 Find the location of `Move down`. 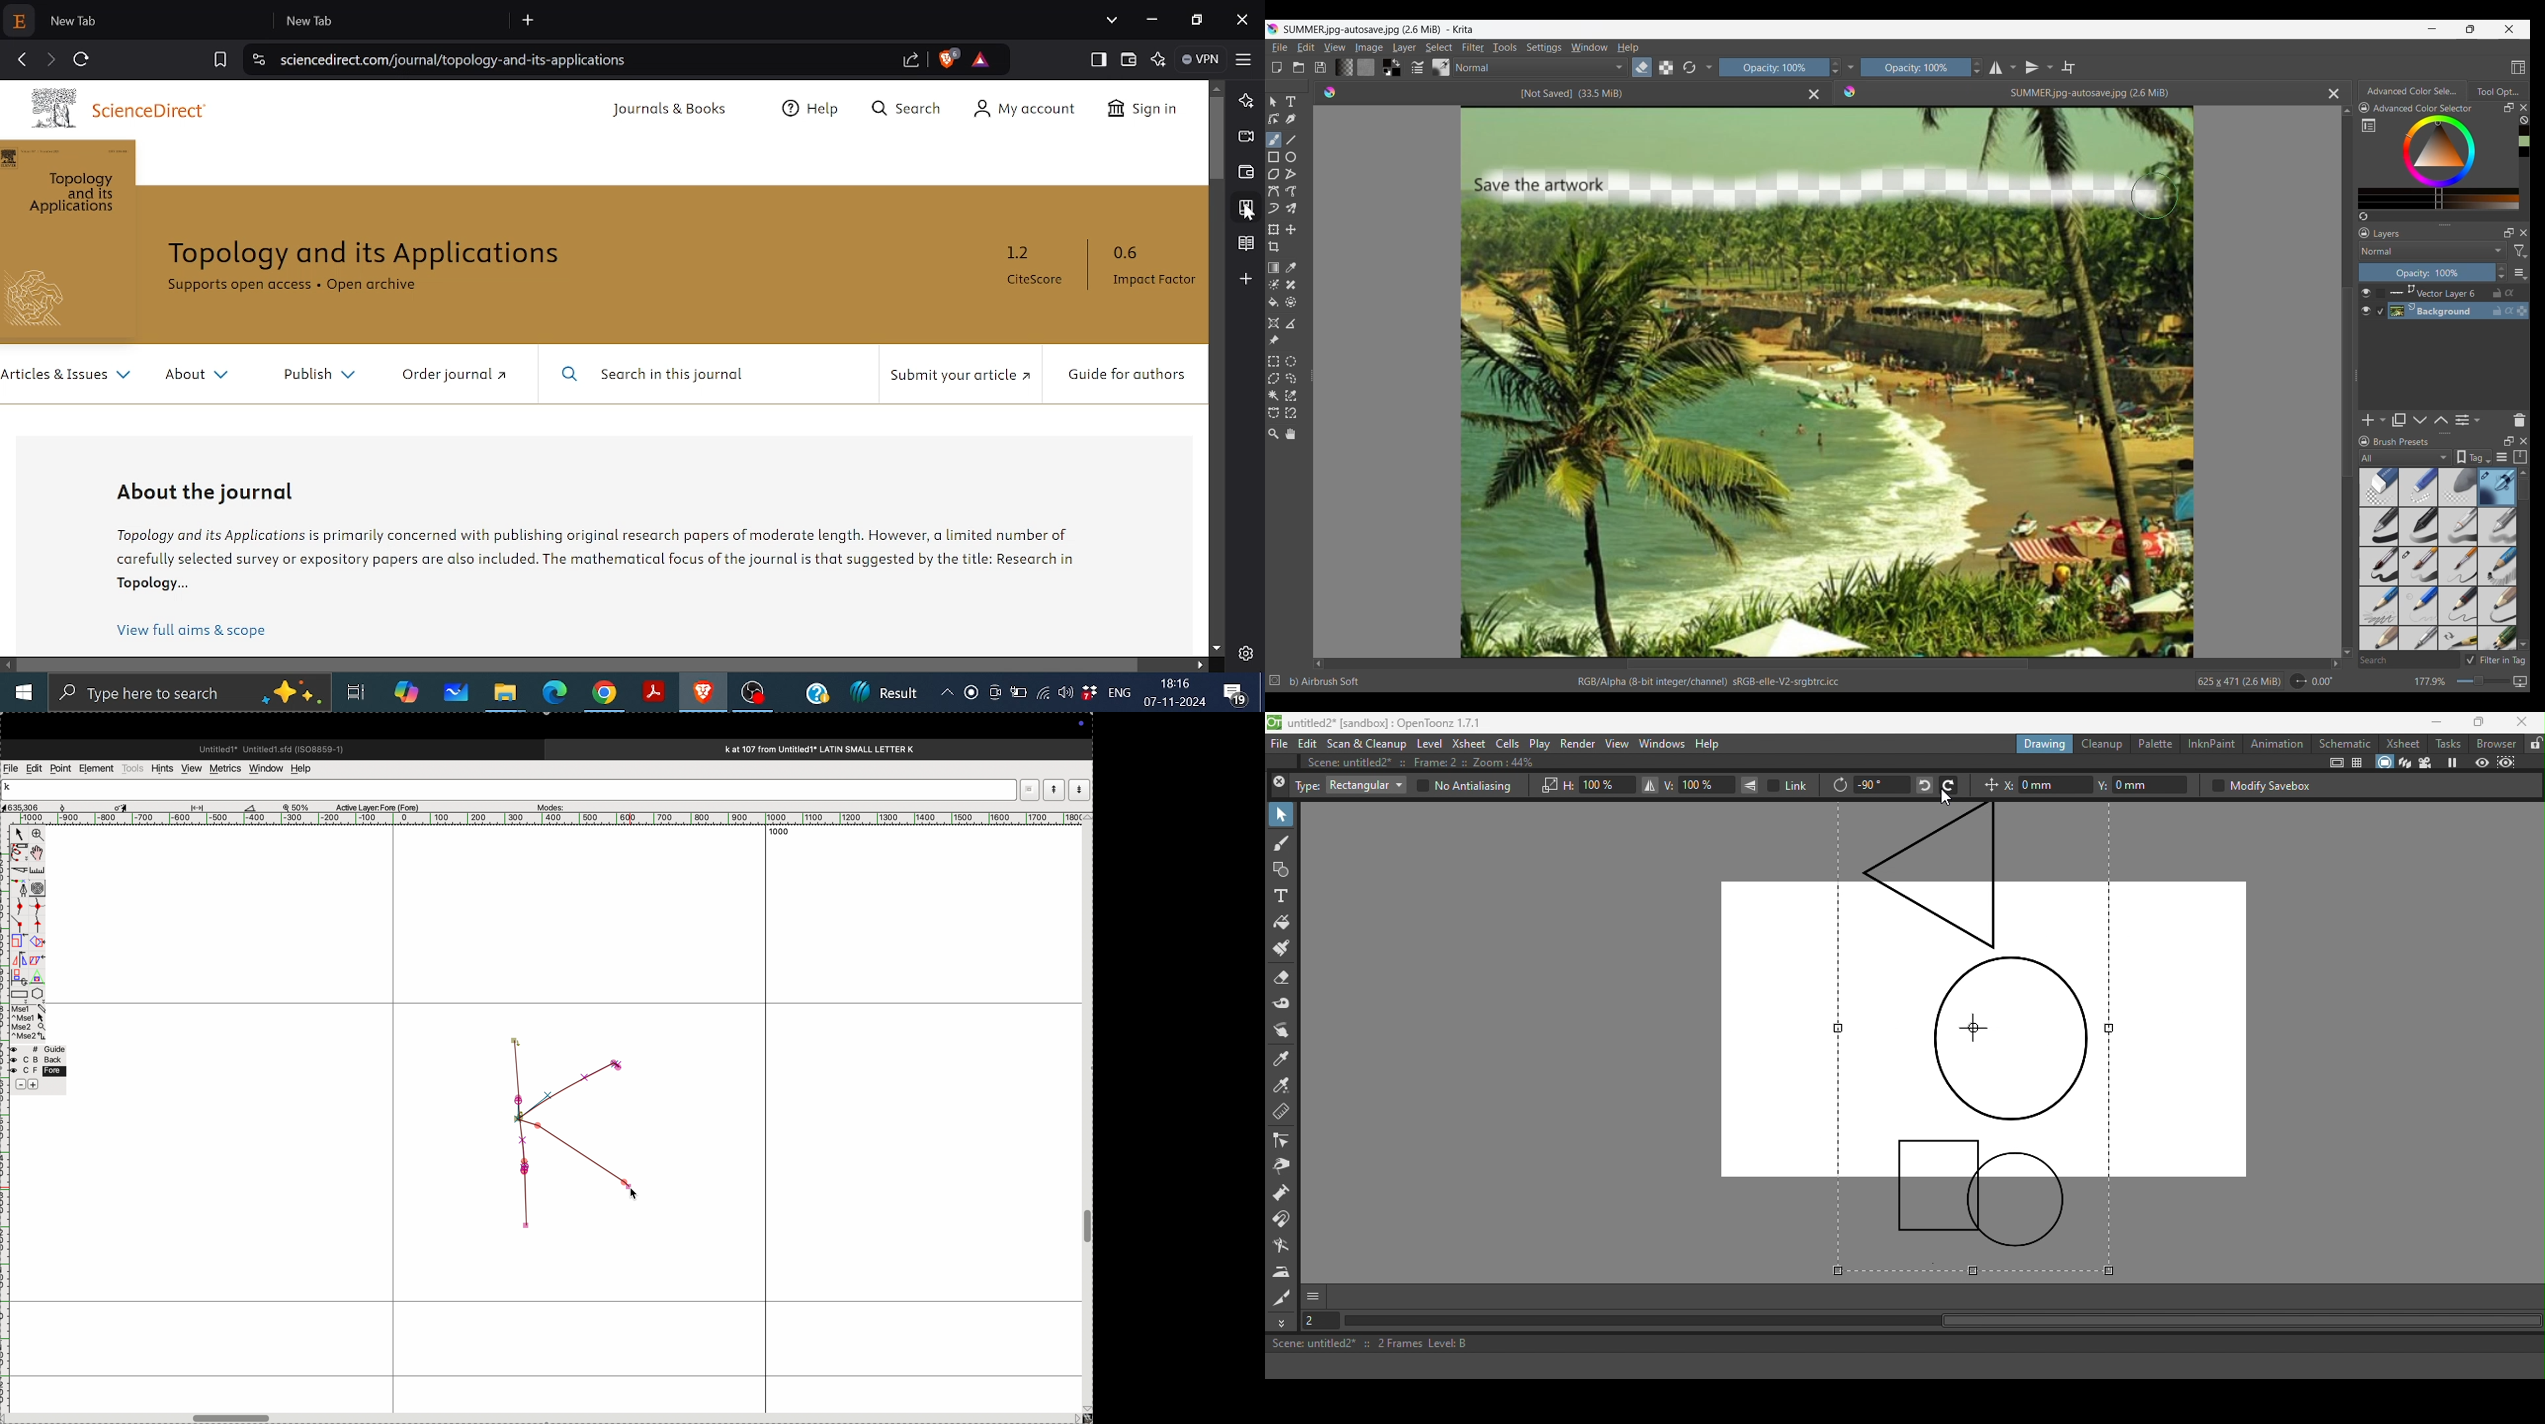

Move down is located at coordinates (1218, 648).